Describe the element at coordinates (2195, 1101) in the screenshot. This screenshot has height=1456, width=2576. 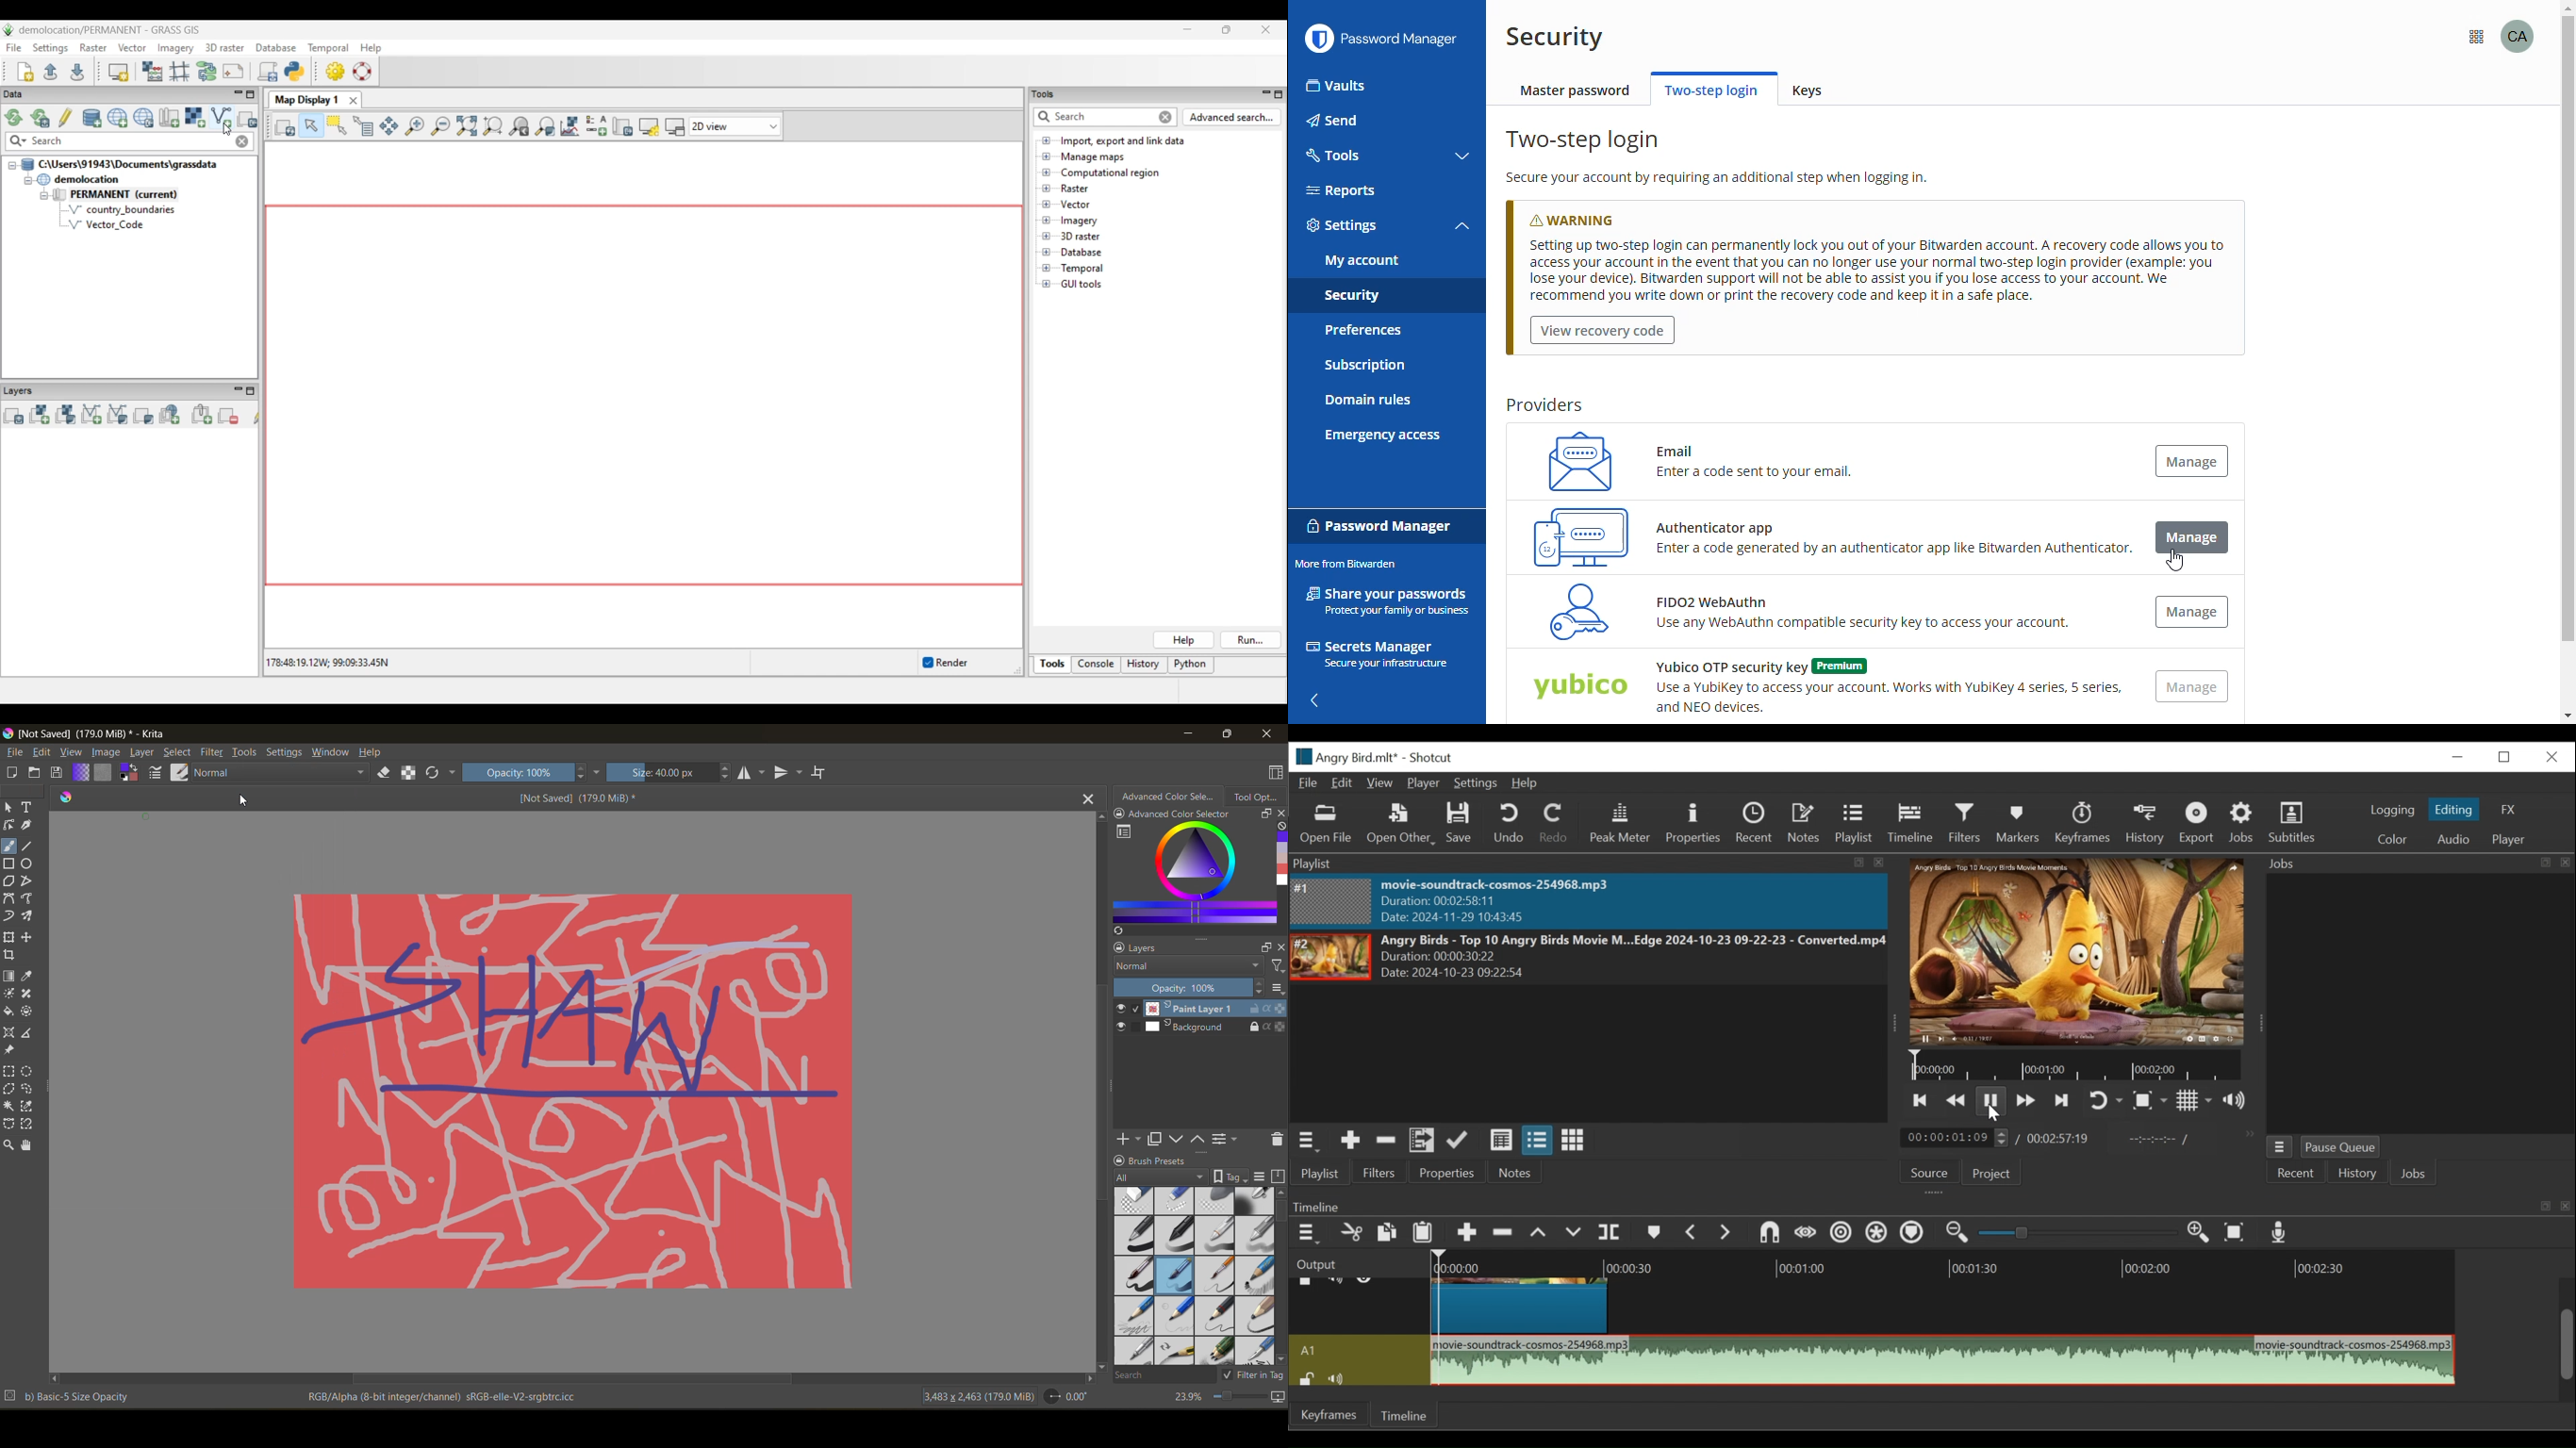
I see `Toggle display grid on the player` at that location.